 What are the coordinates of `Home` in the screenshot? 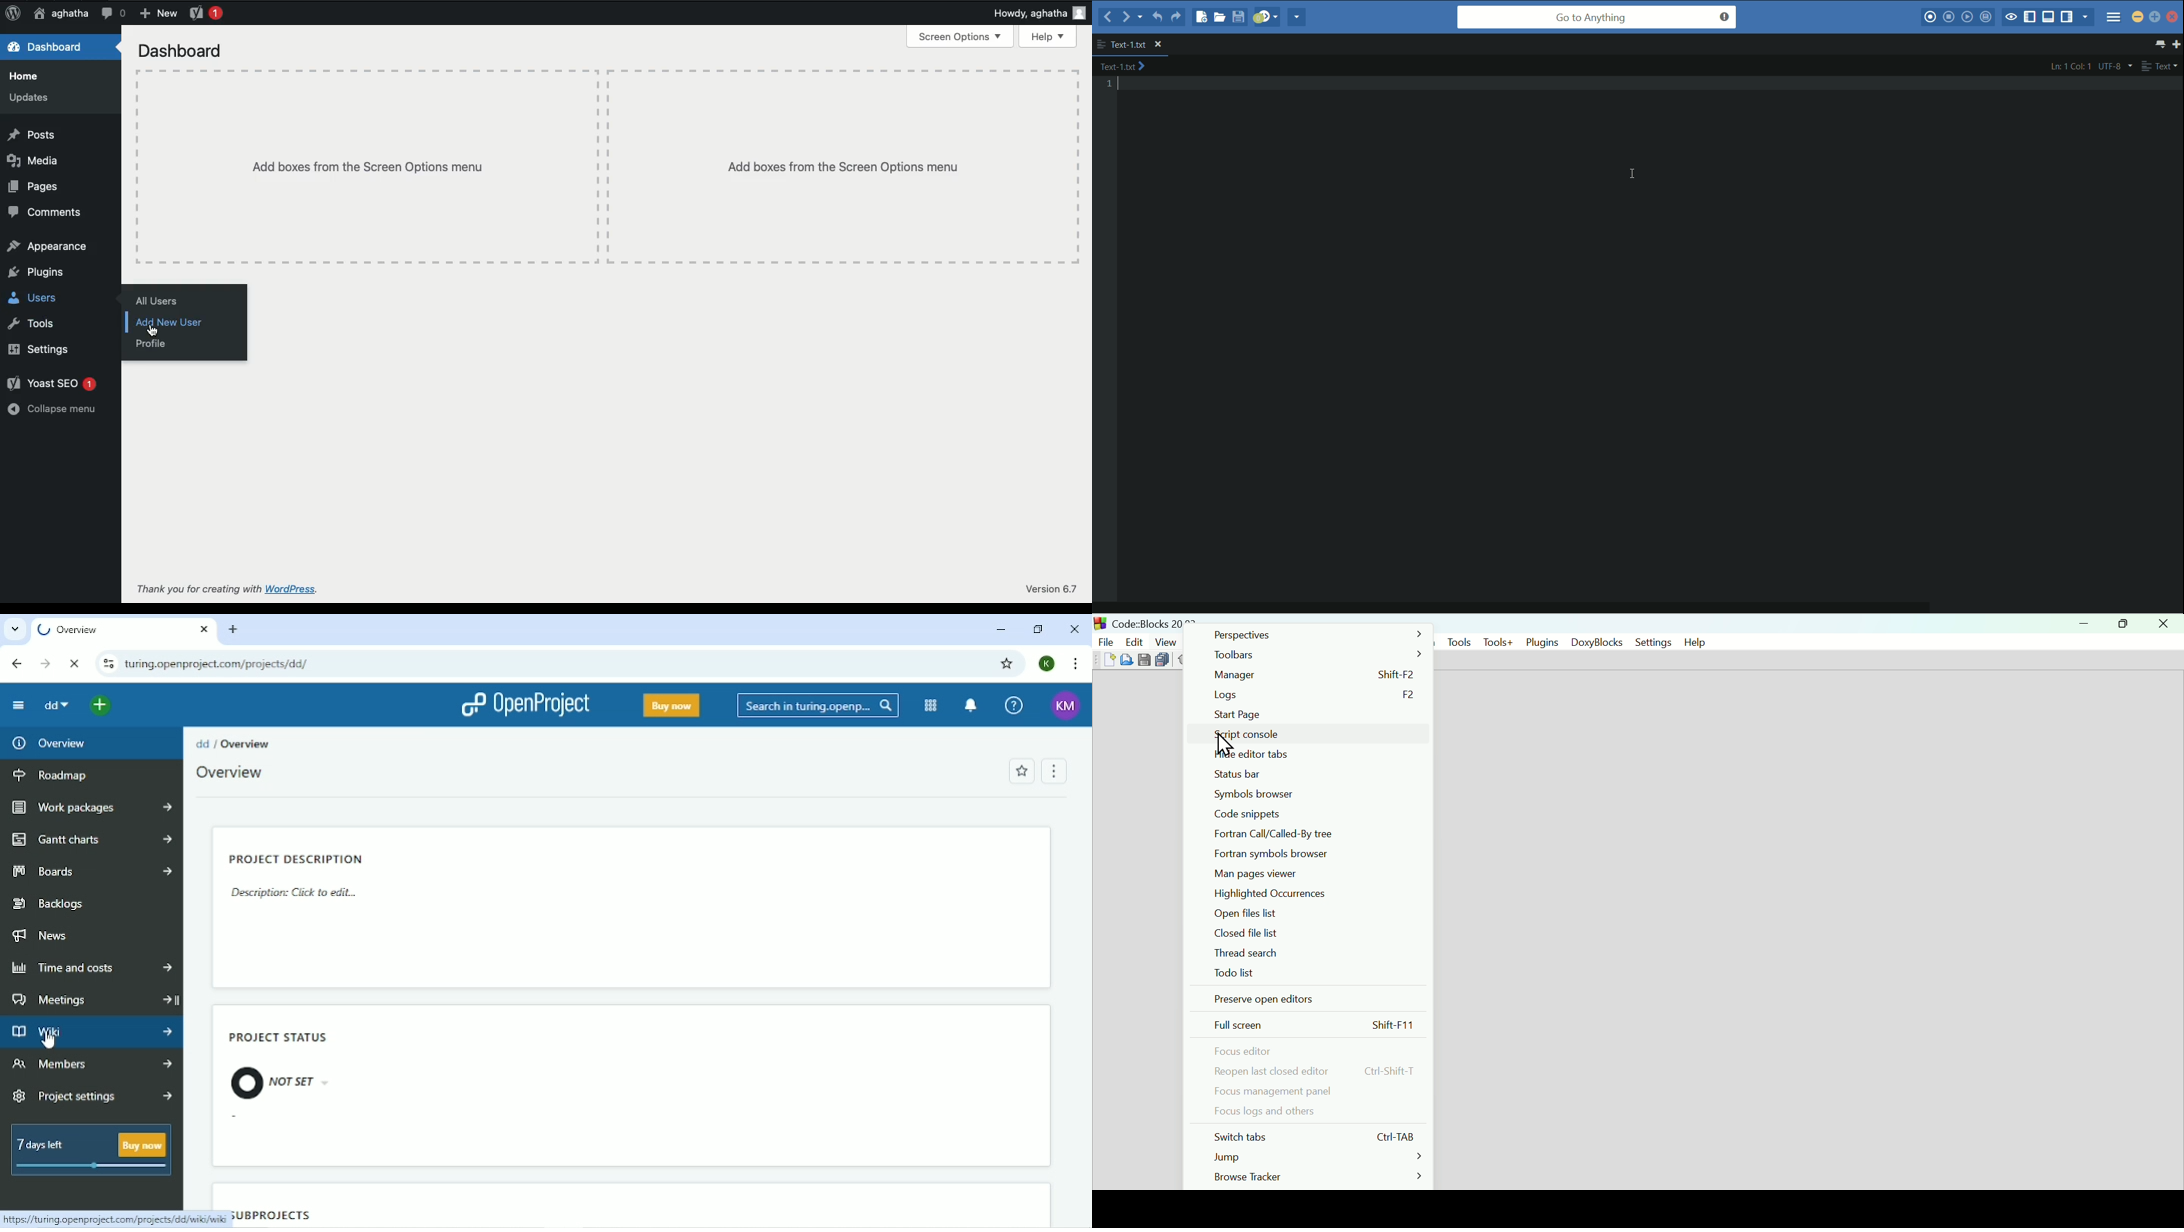 It's located at (26, 77).